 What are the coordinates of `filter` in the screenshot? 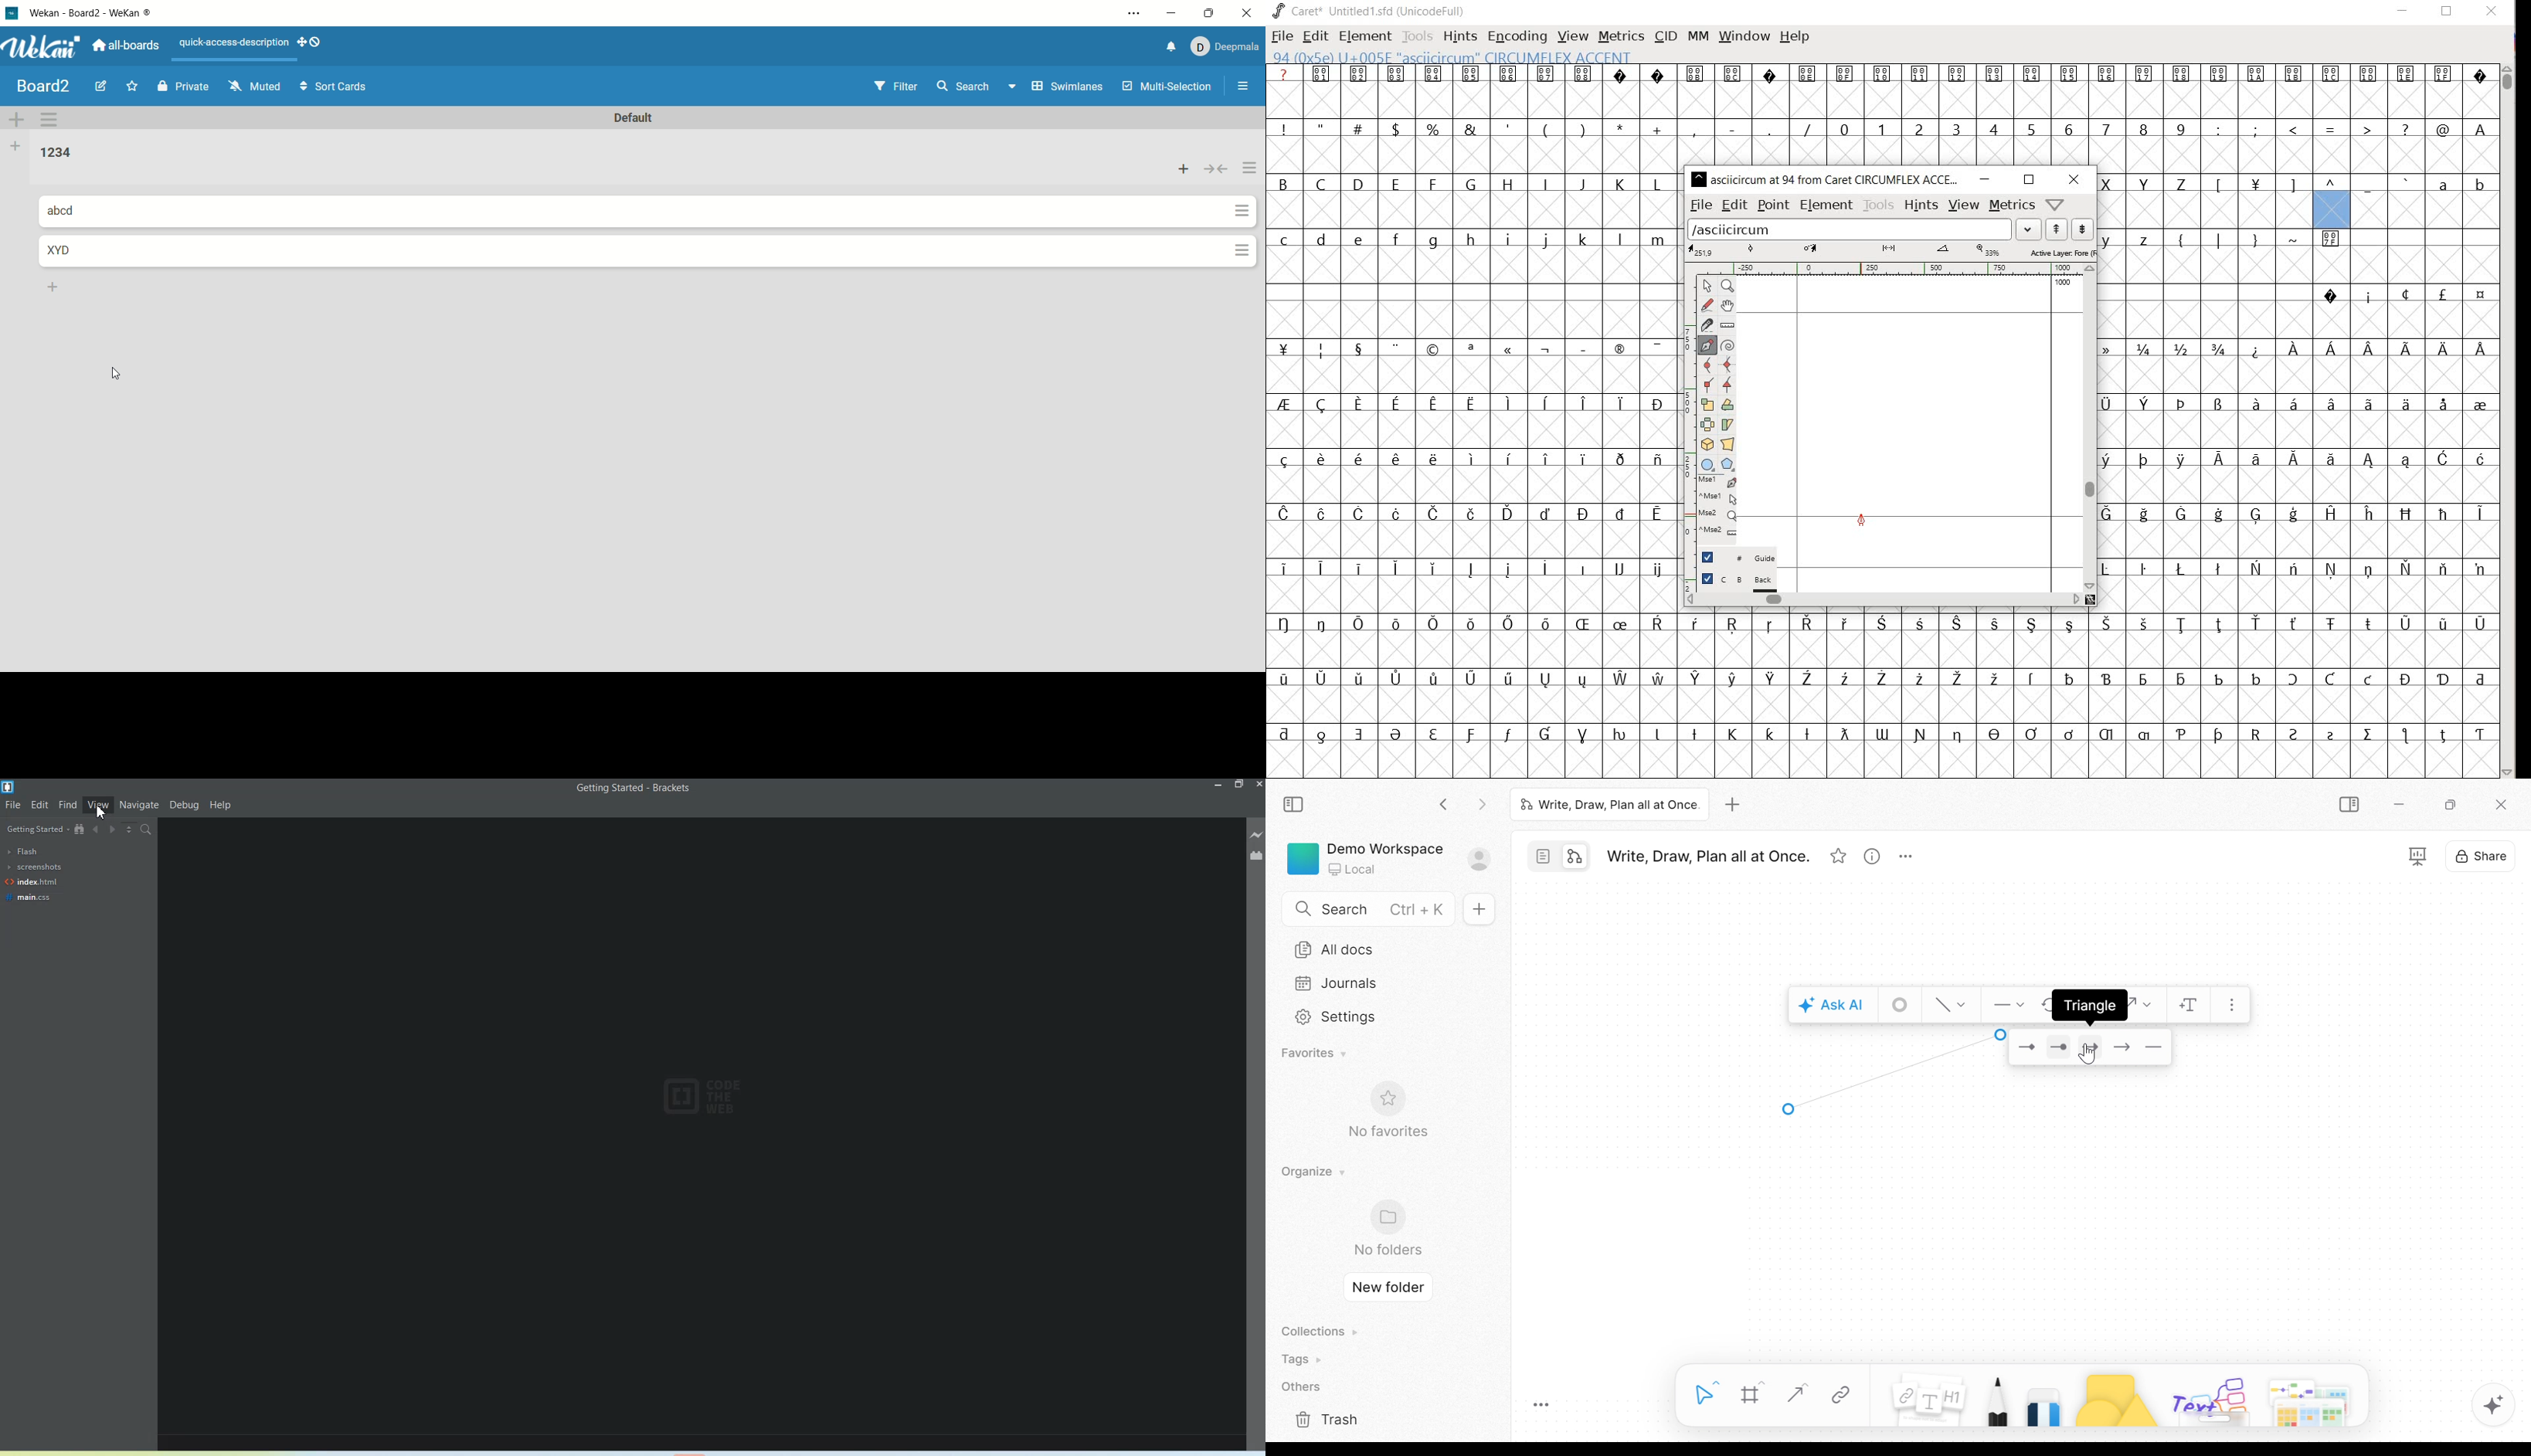 It's located at (887, 84).